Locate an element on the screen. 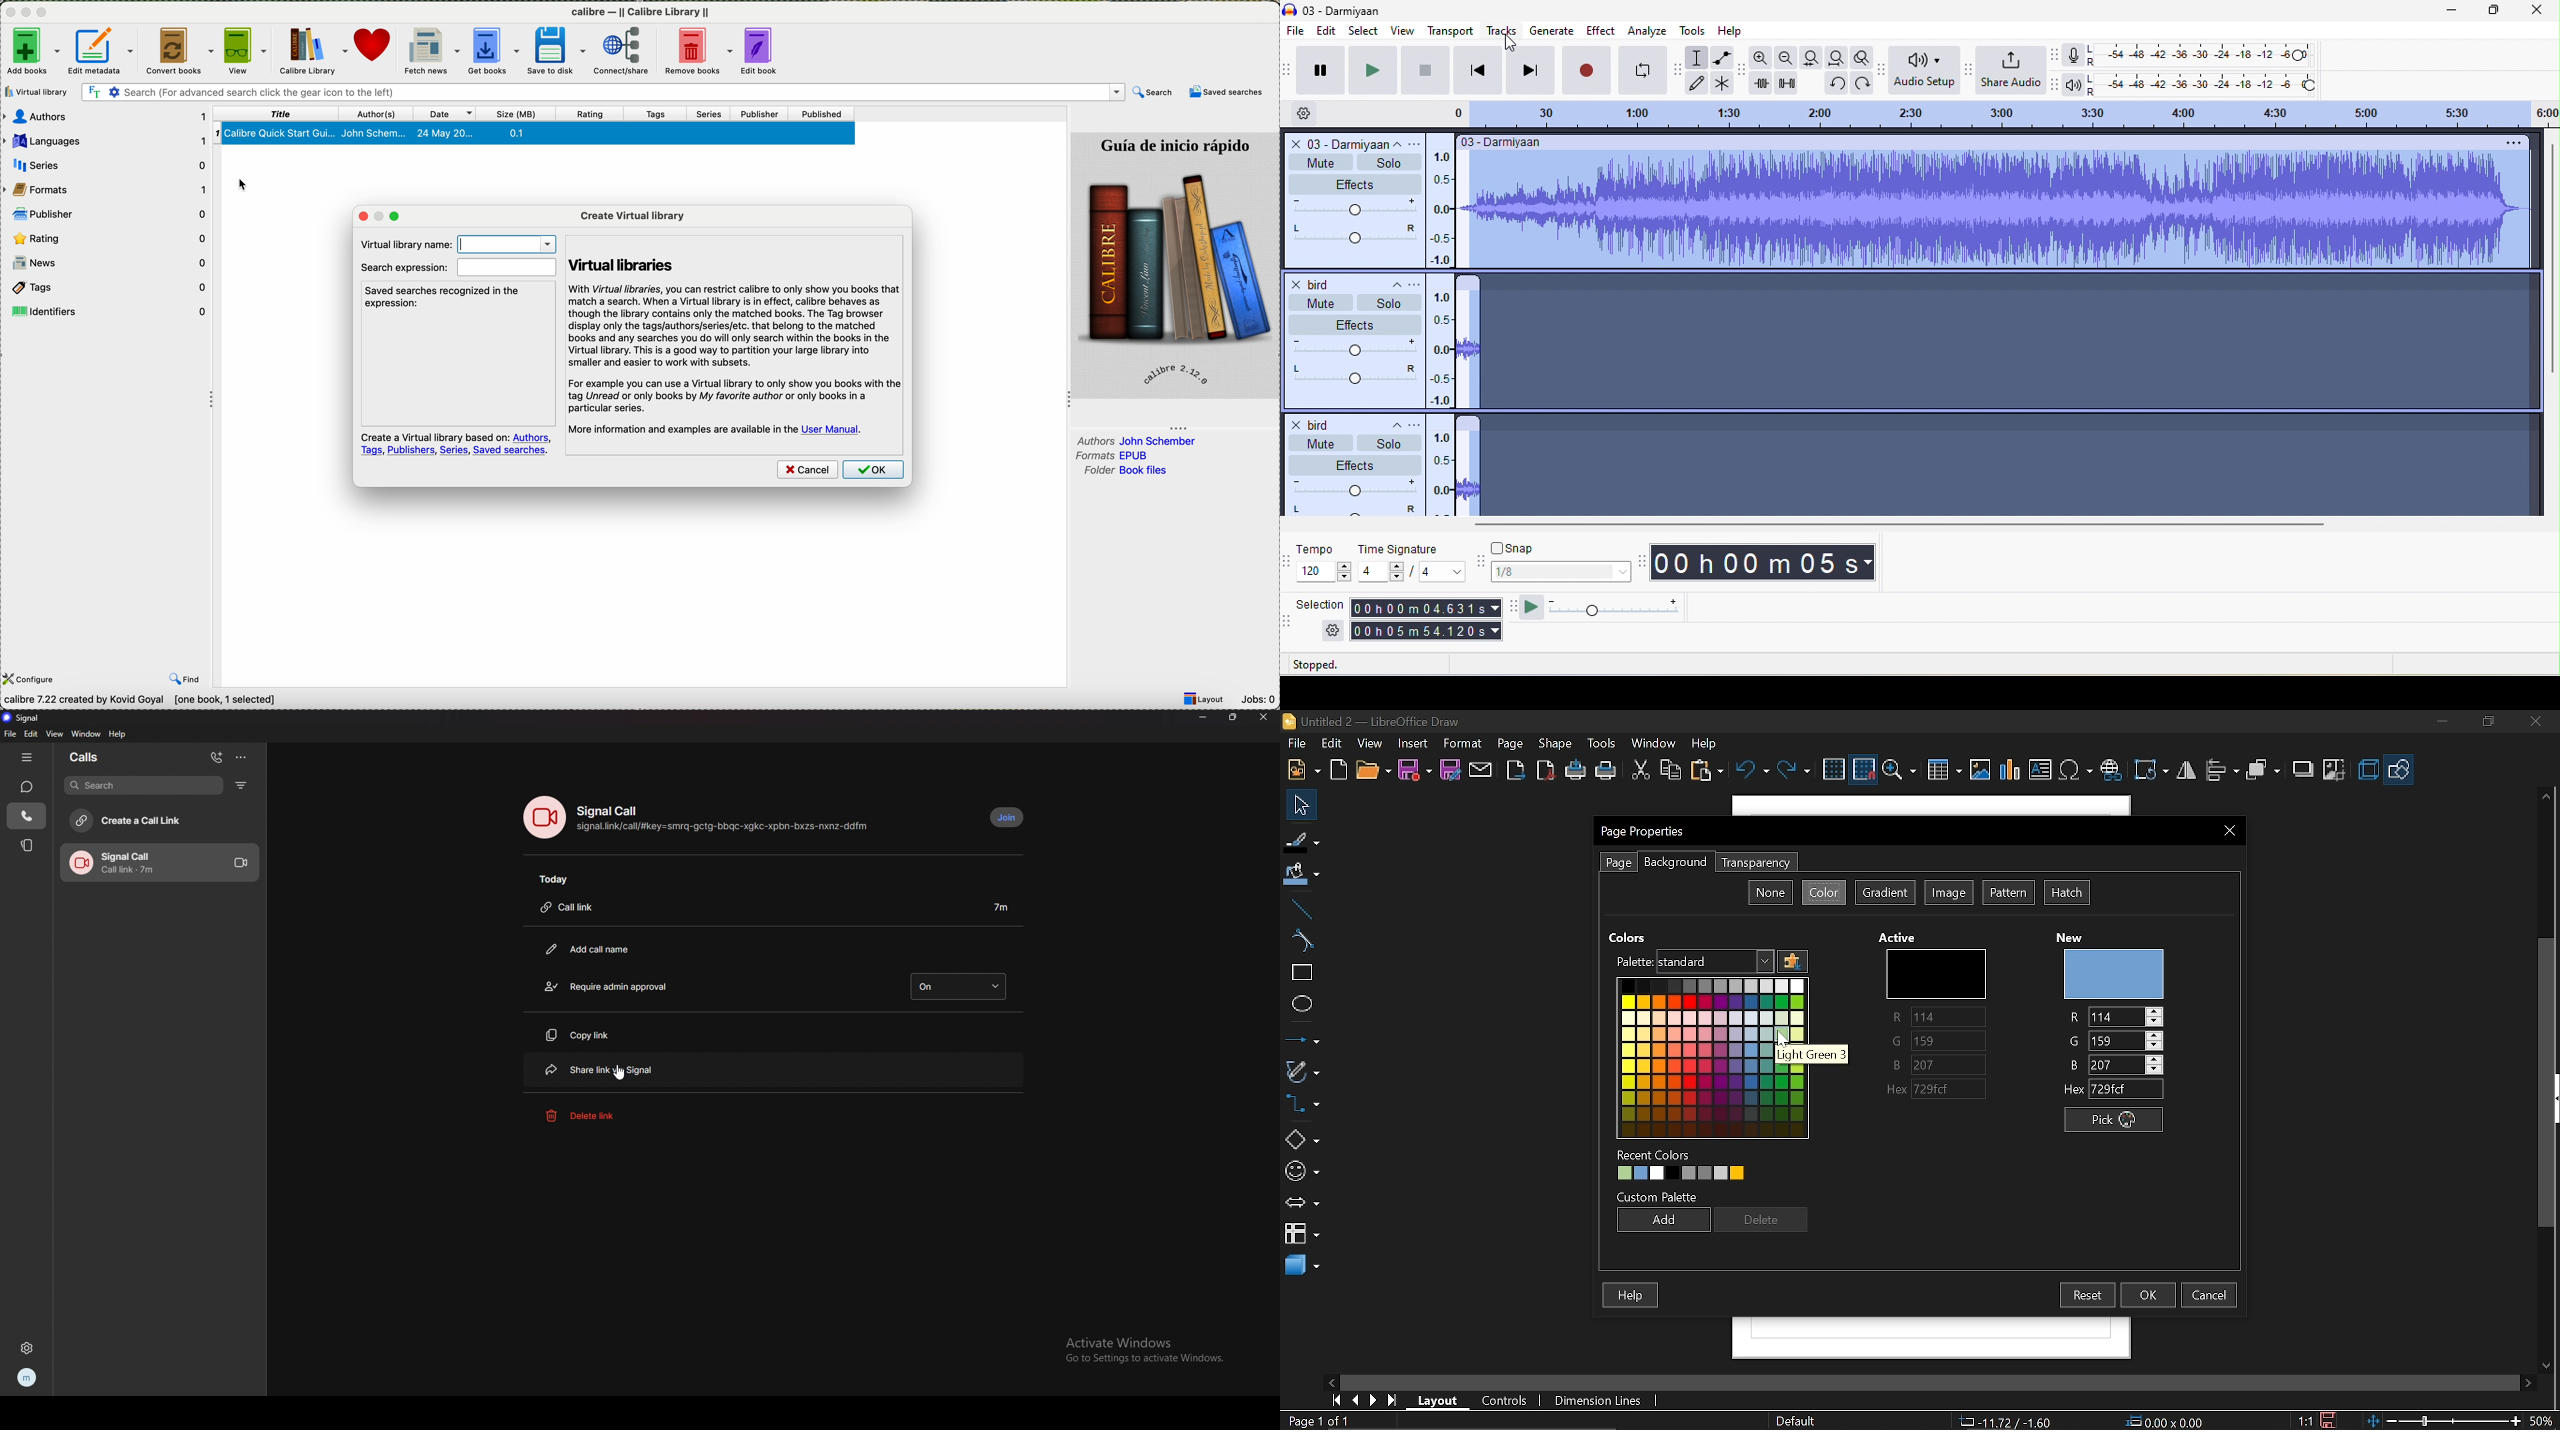 Image resolution: width=2576 pixels, height=1456 pixels. Ellipse is located at coordinates (1300, 1007).